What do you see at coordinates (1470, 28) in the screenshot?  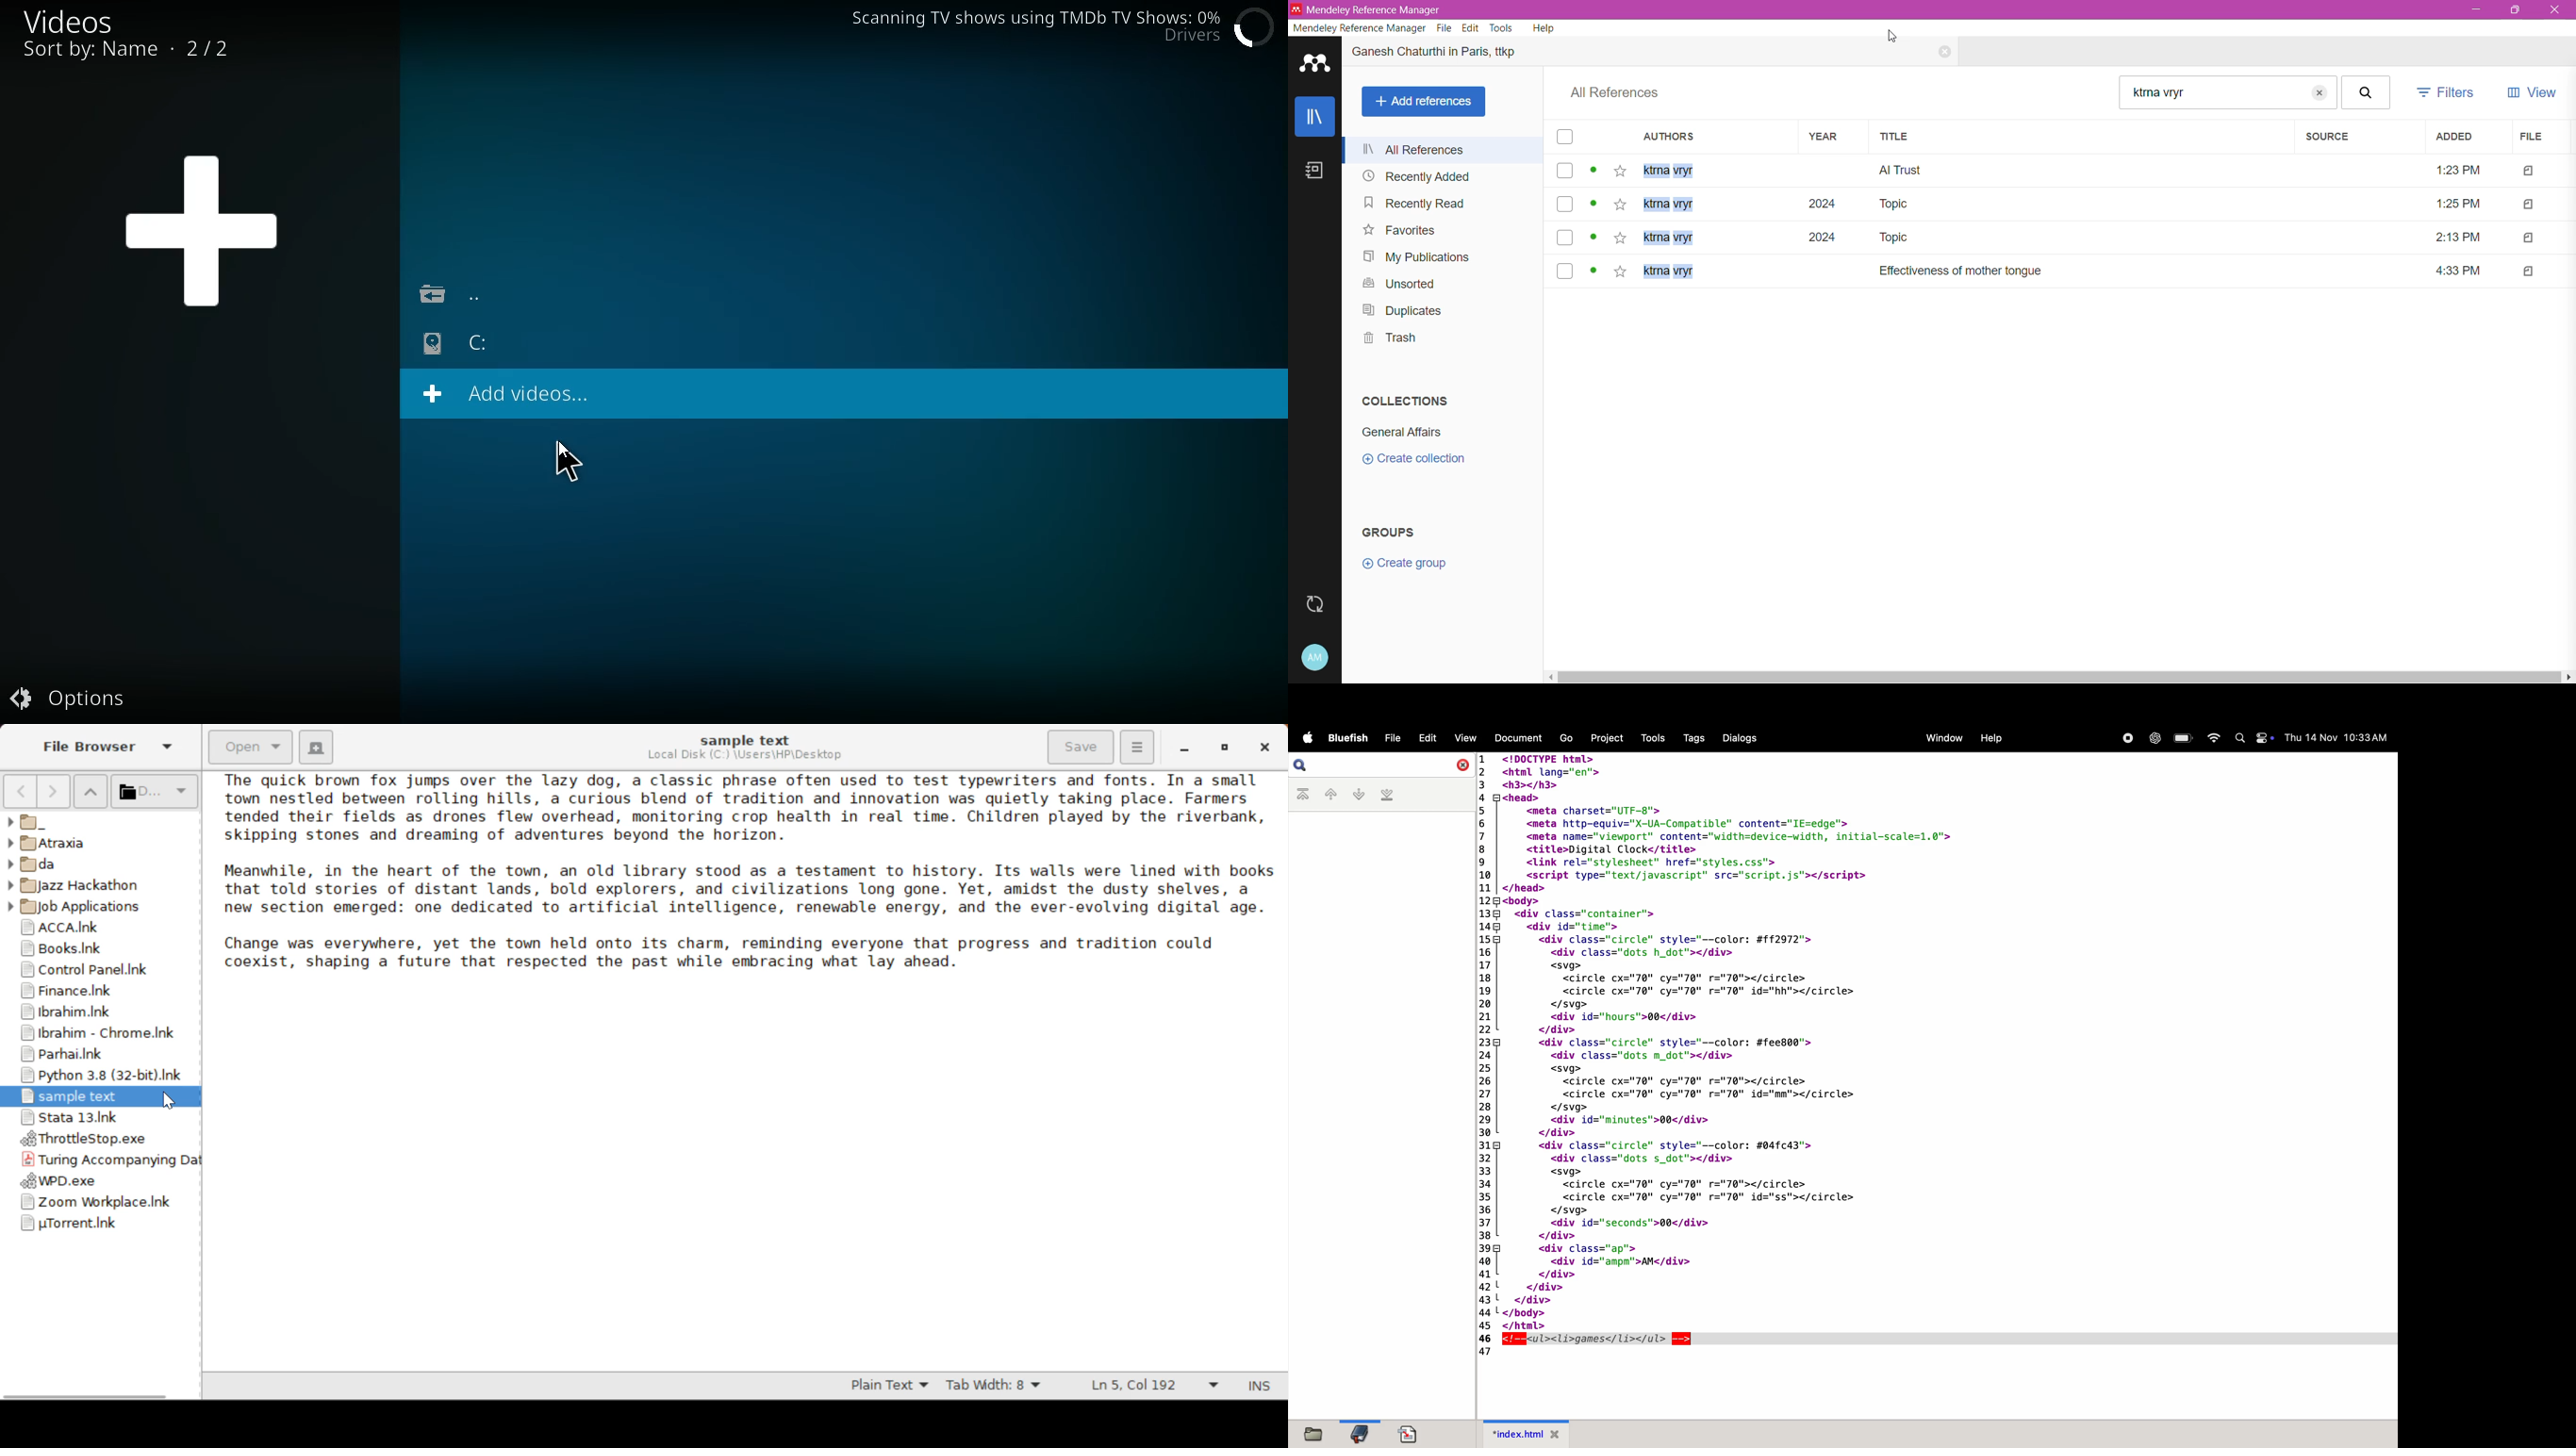 I see `Edit` at bounding box center [1470, 28].